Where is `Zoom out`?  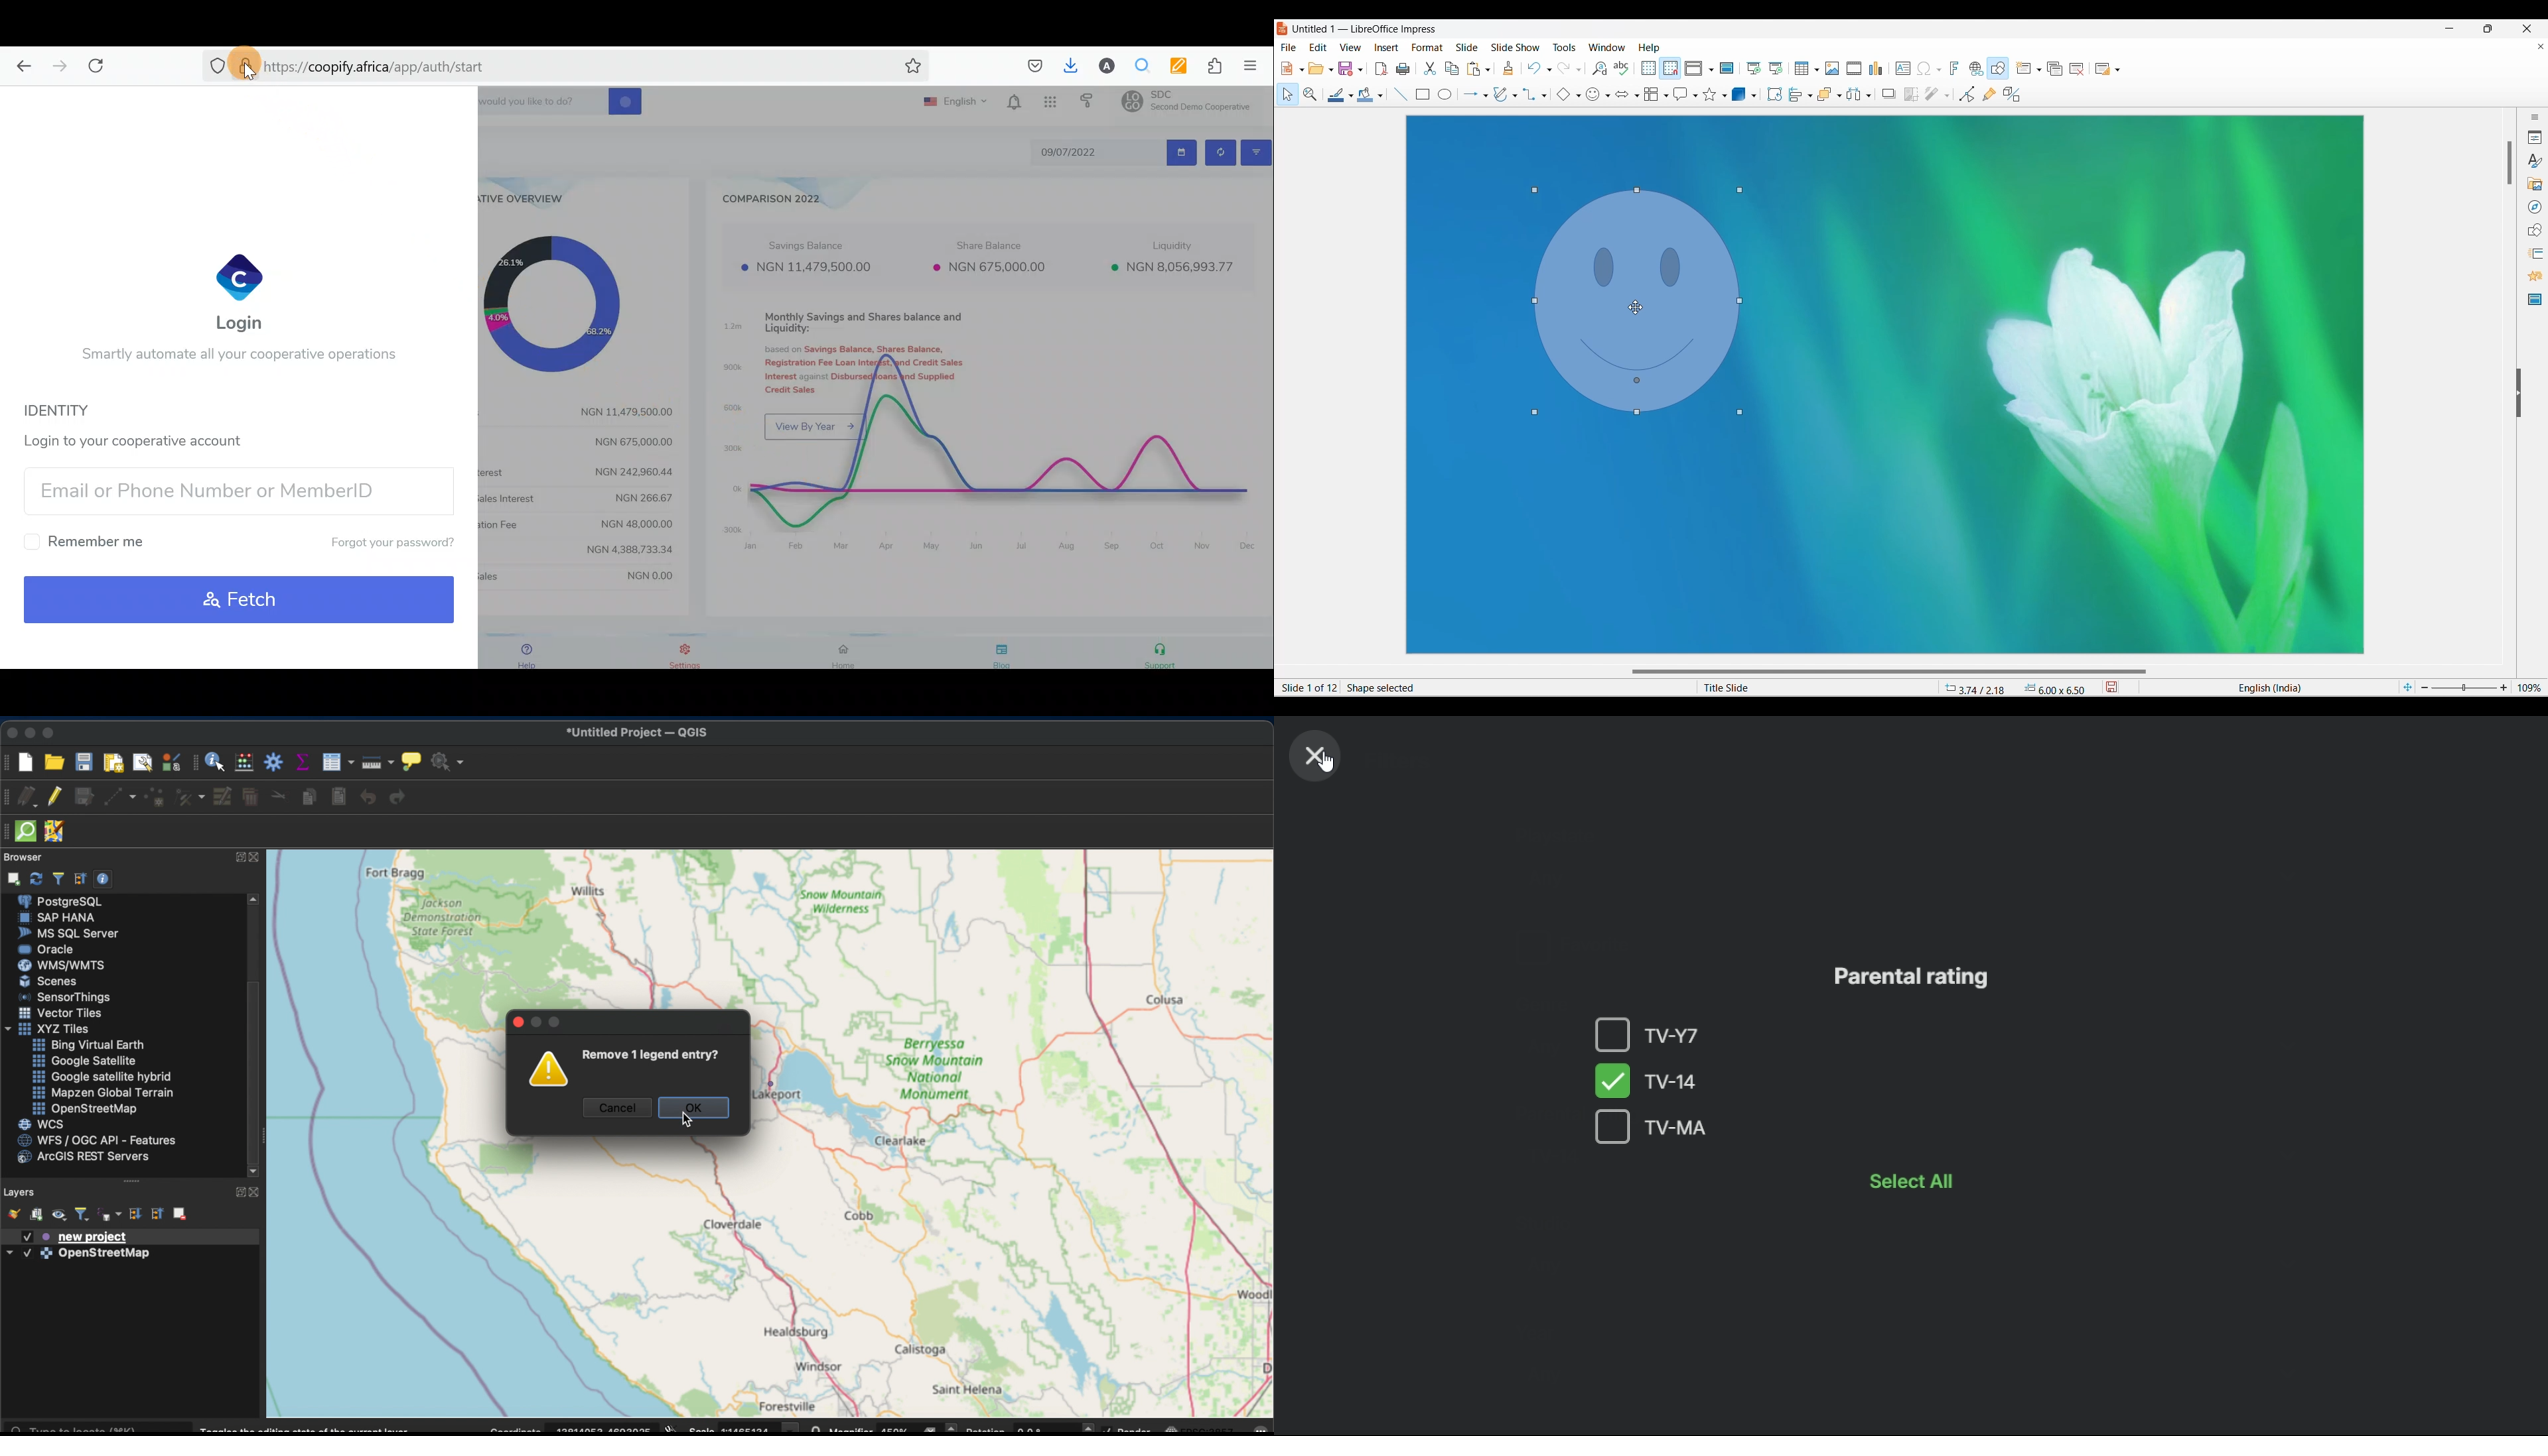
Zoom out is located at coordinates (2425, 688).